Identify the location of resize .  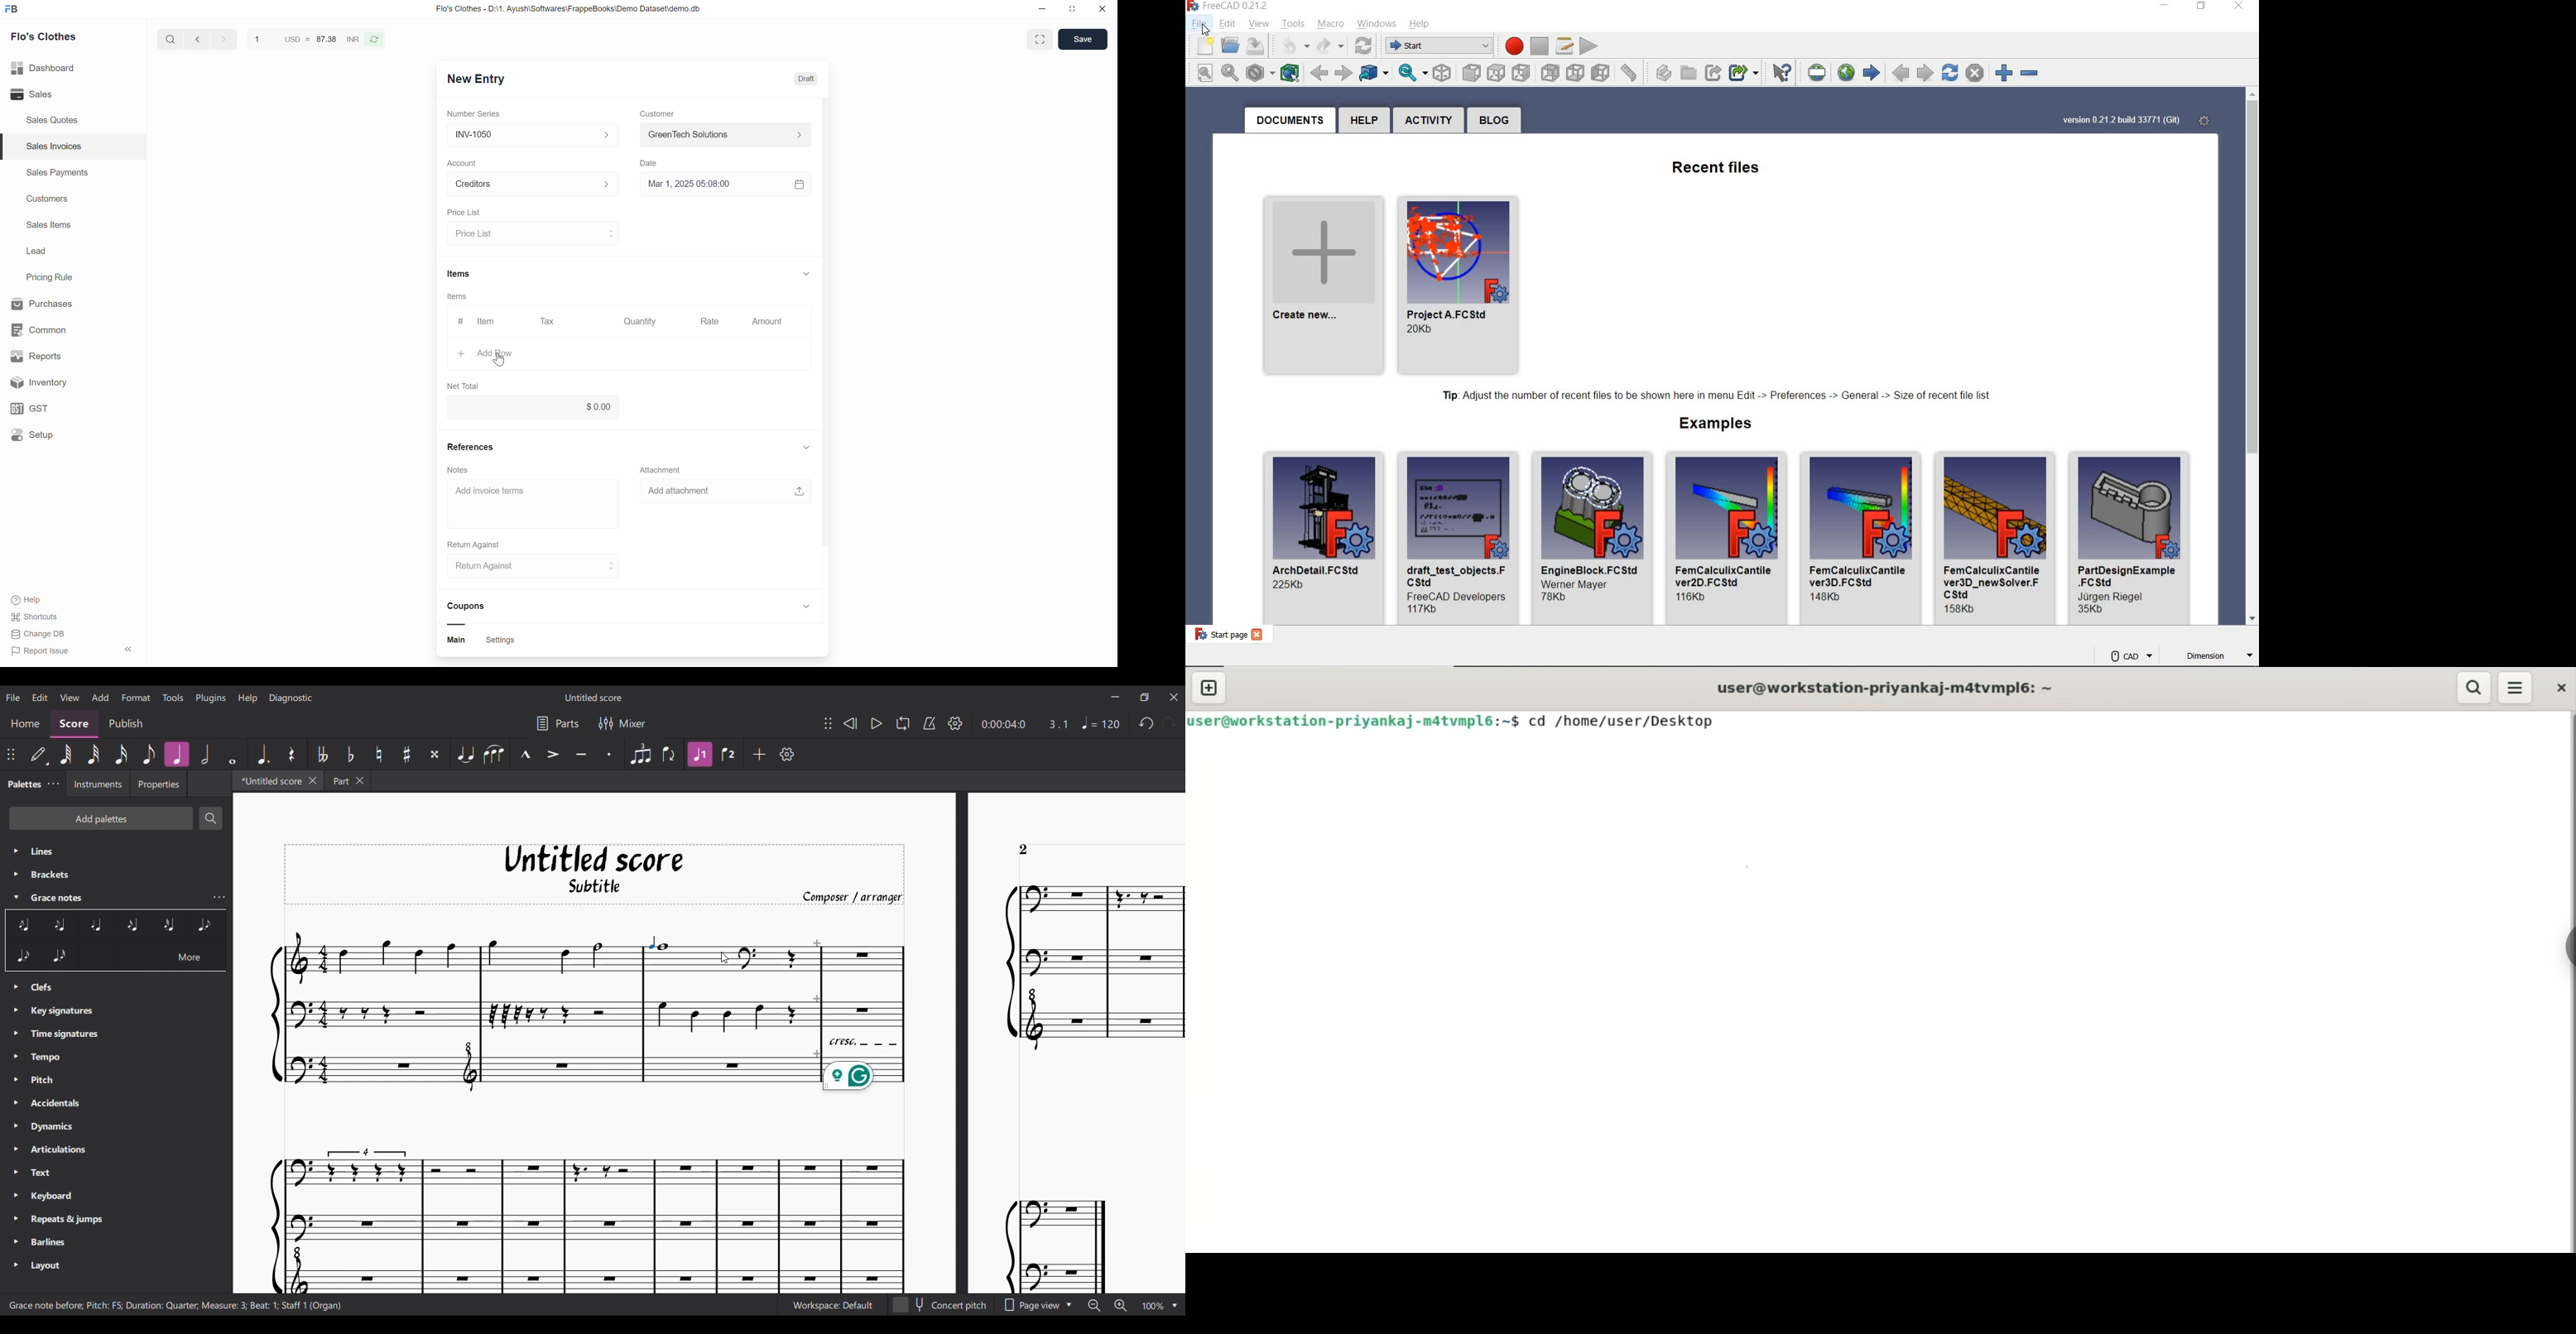
(1076, 11).